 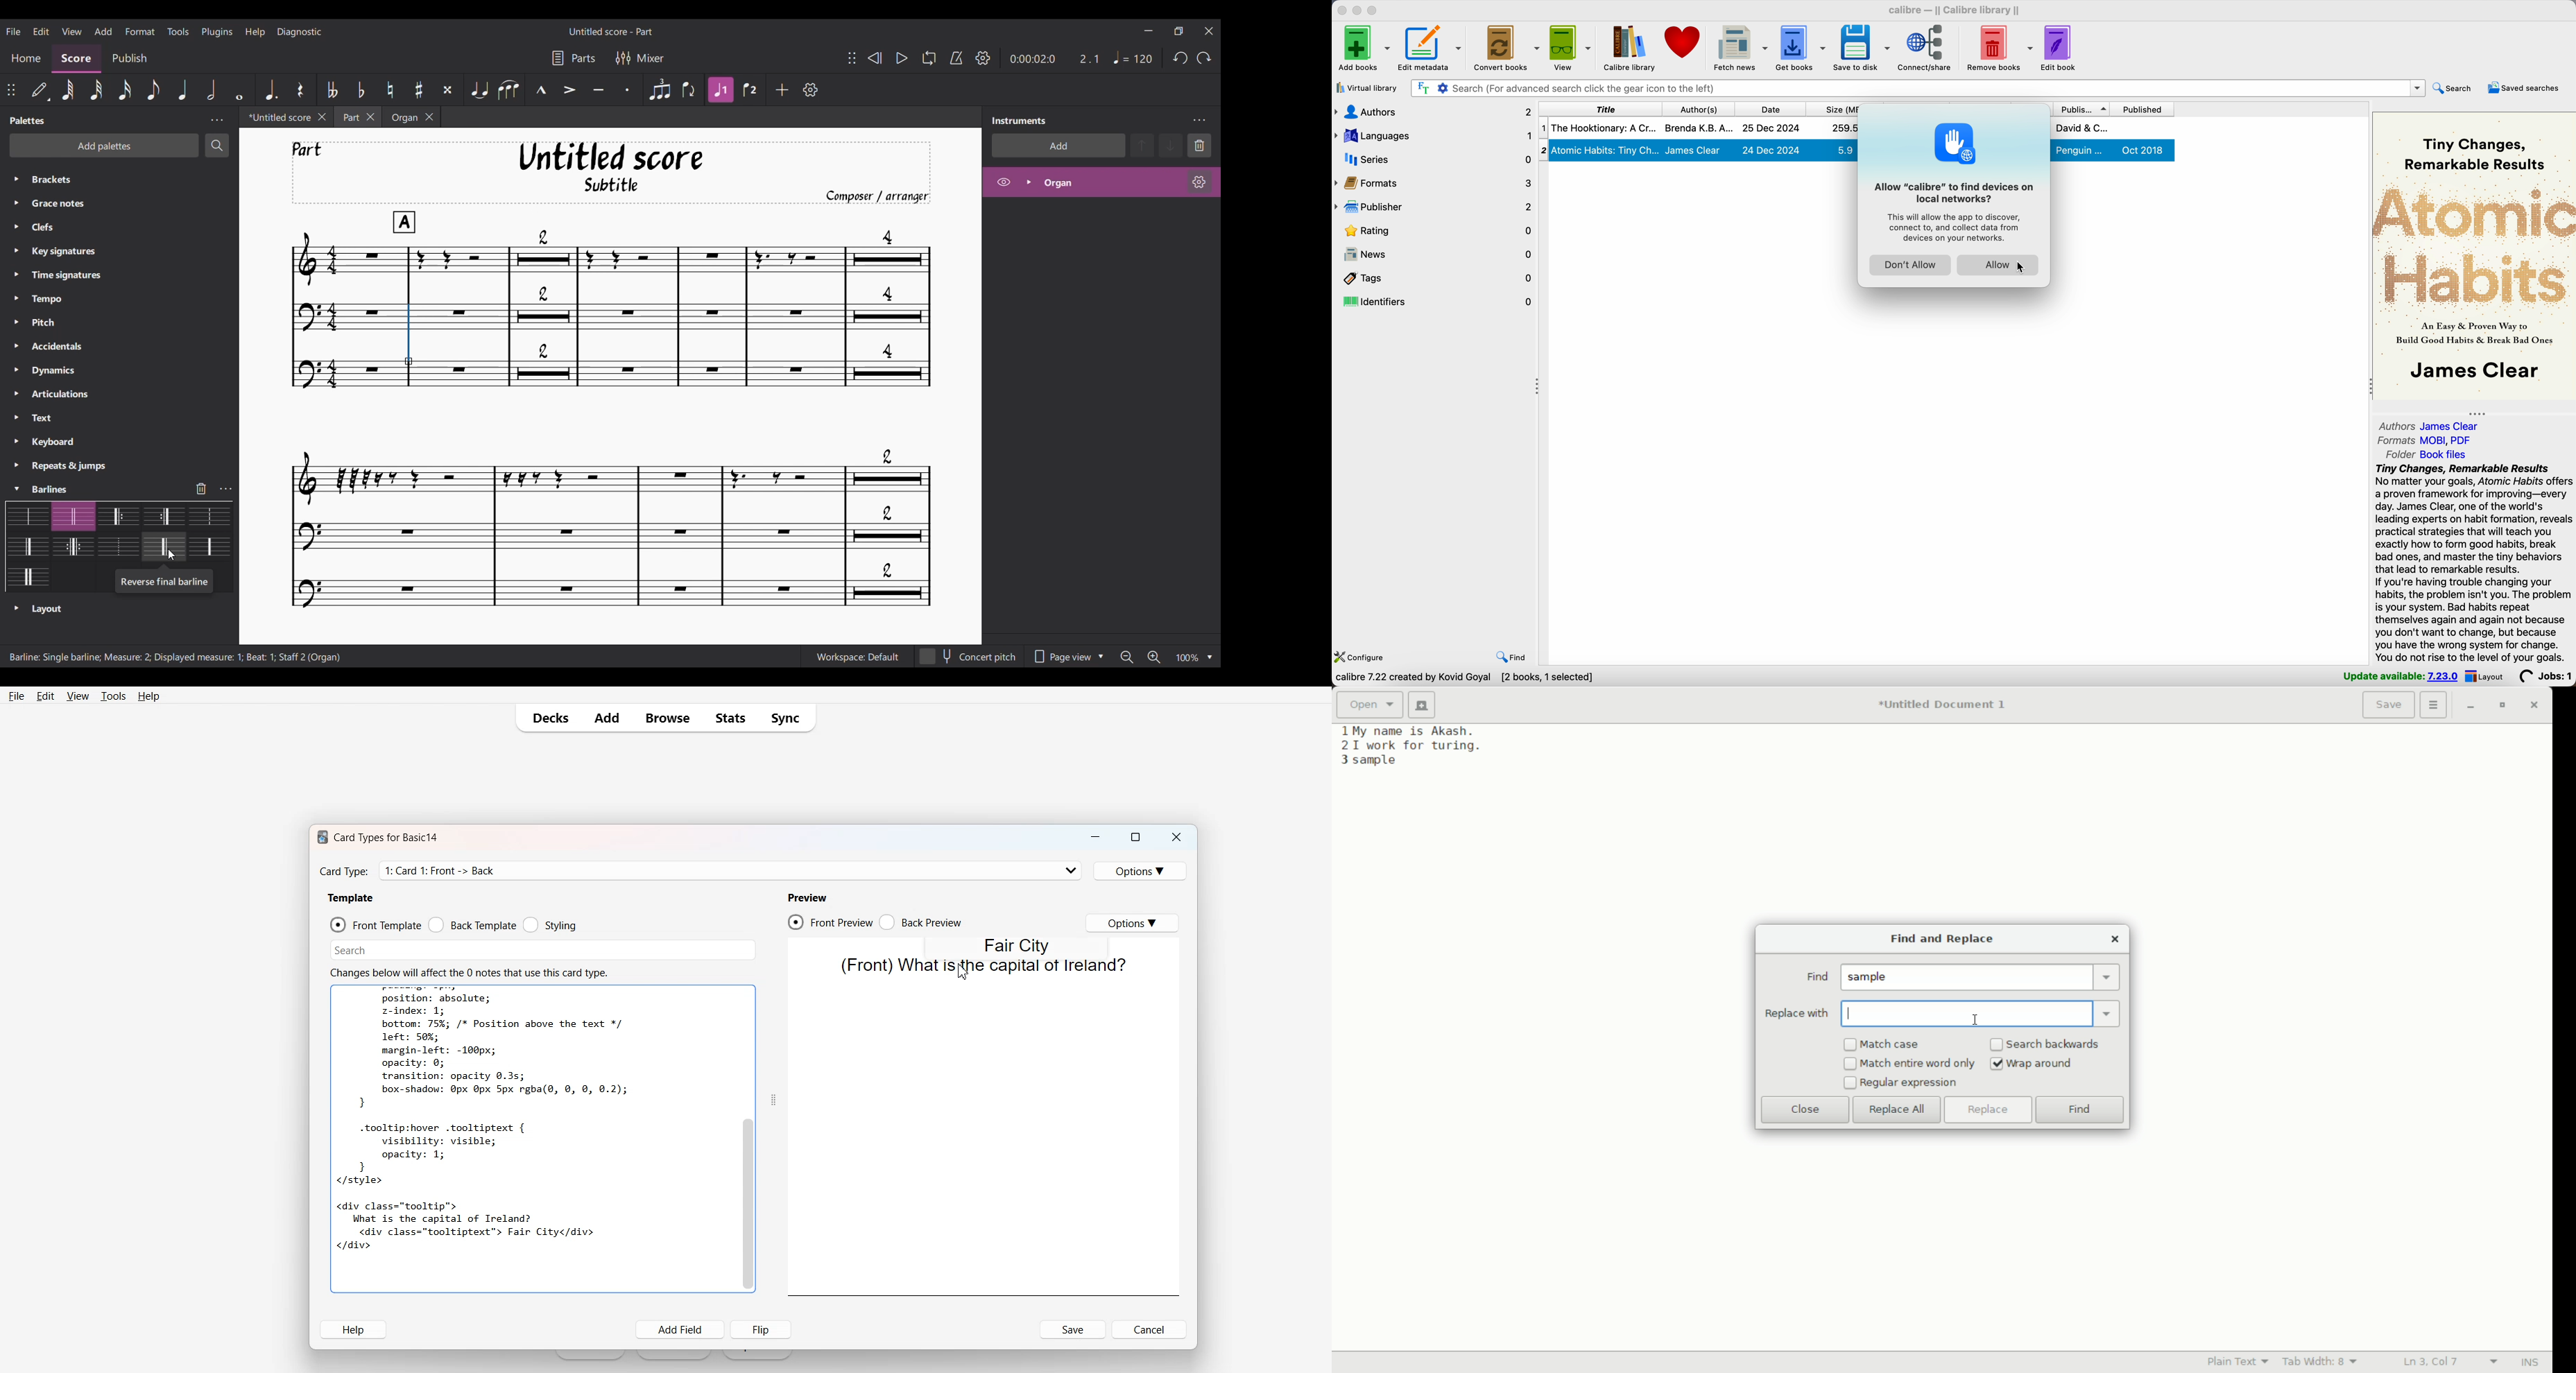 I want to click on Metronome, so click(x=956, y=58).